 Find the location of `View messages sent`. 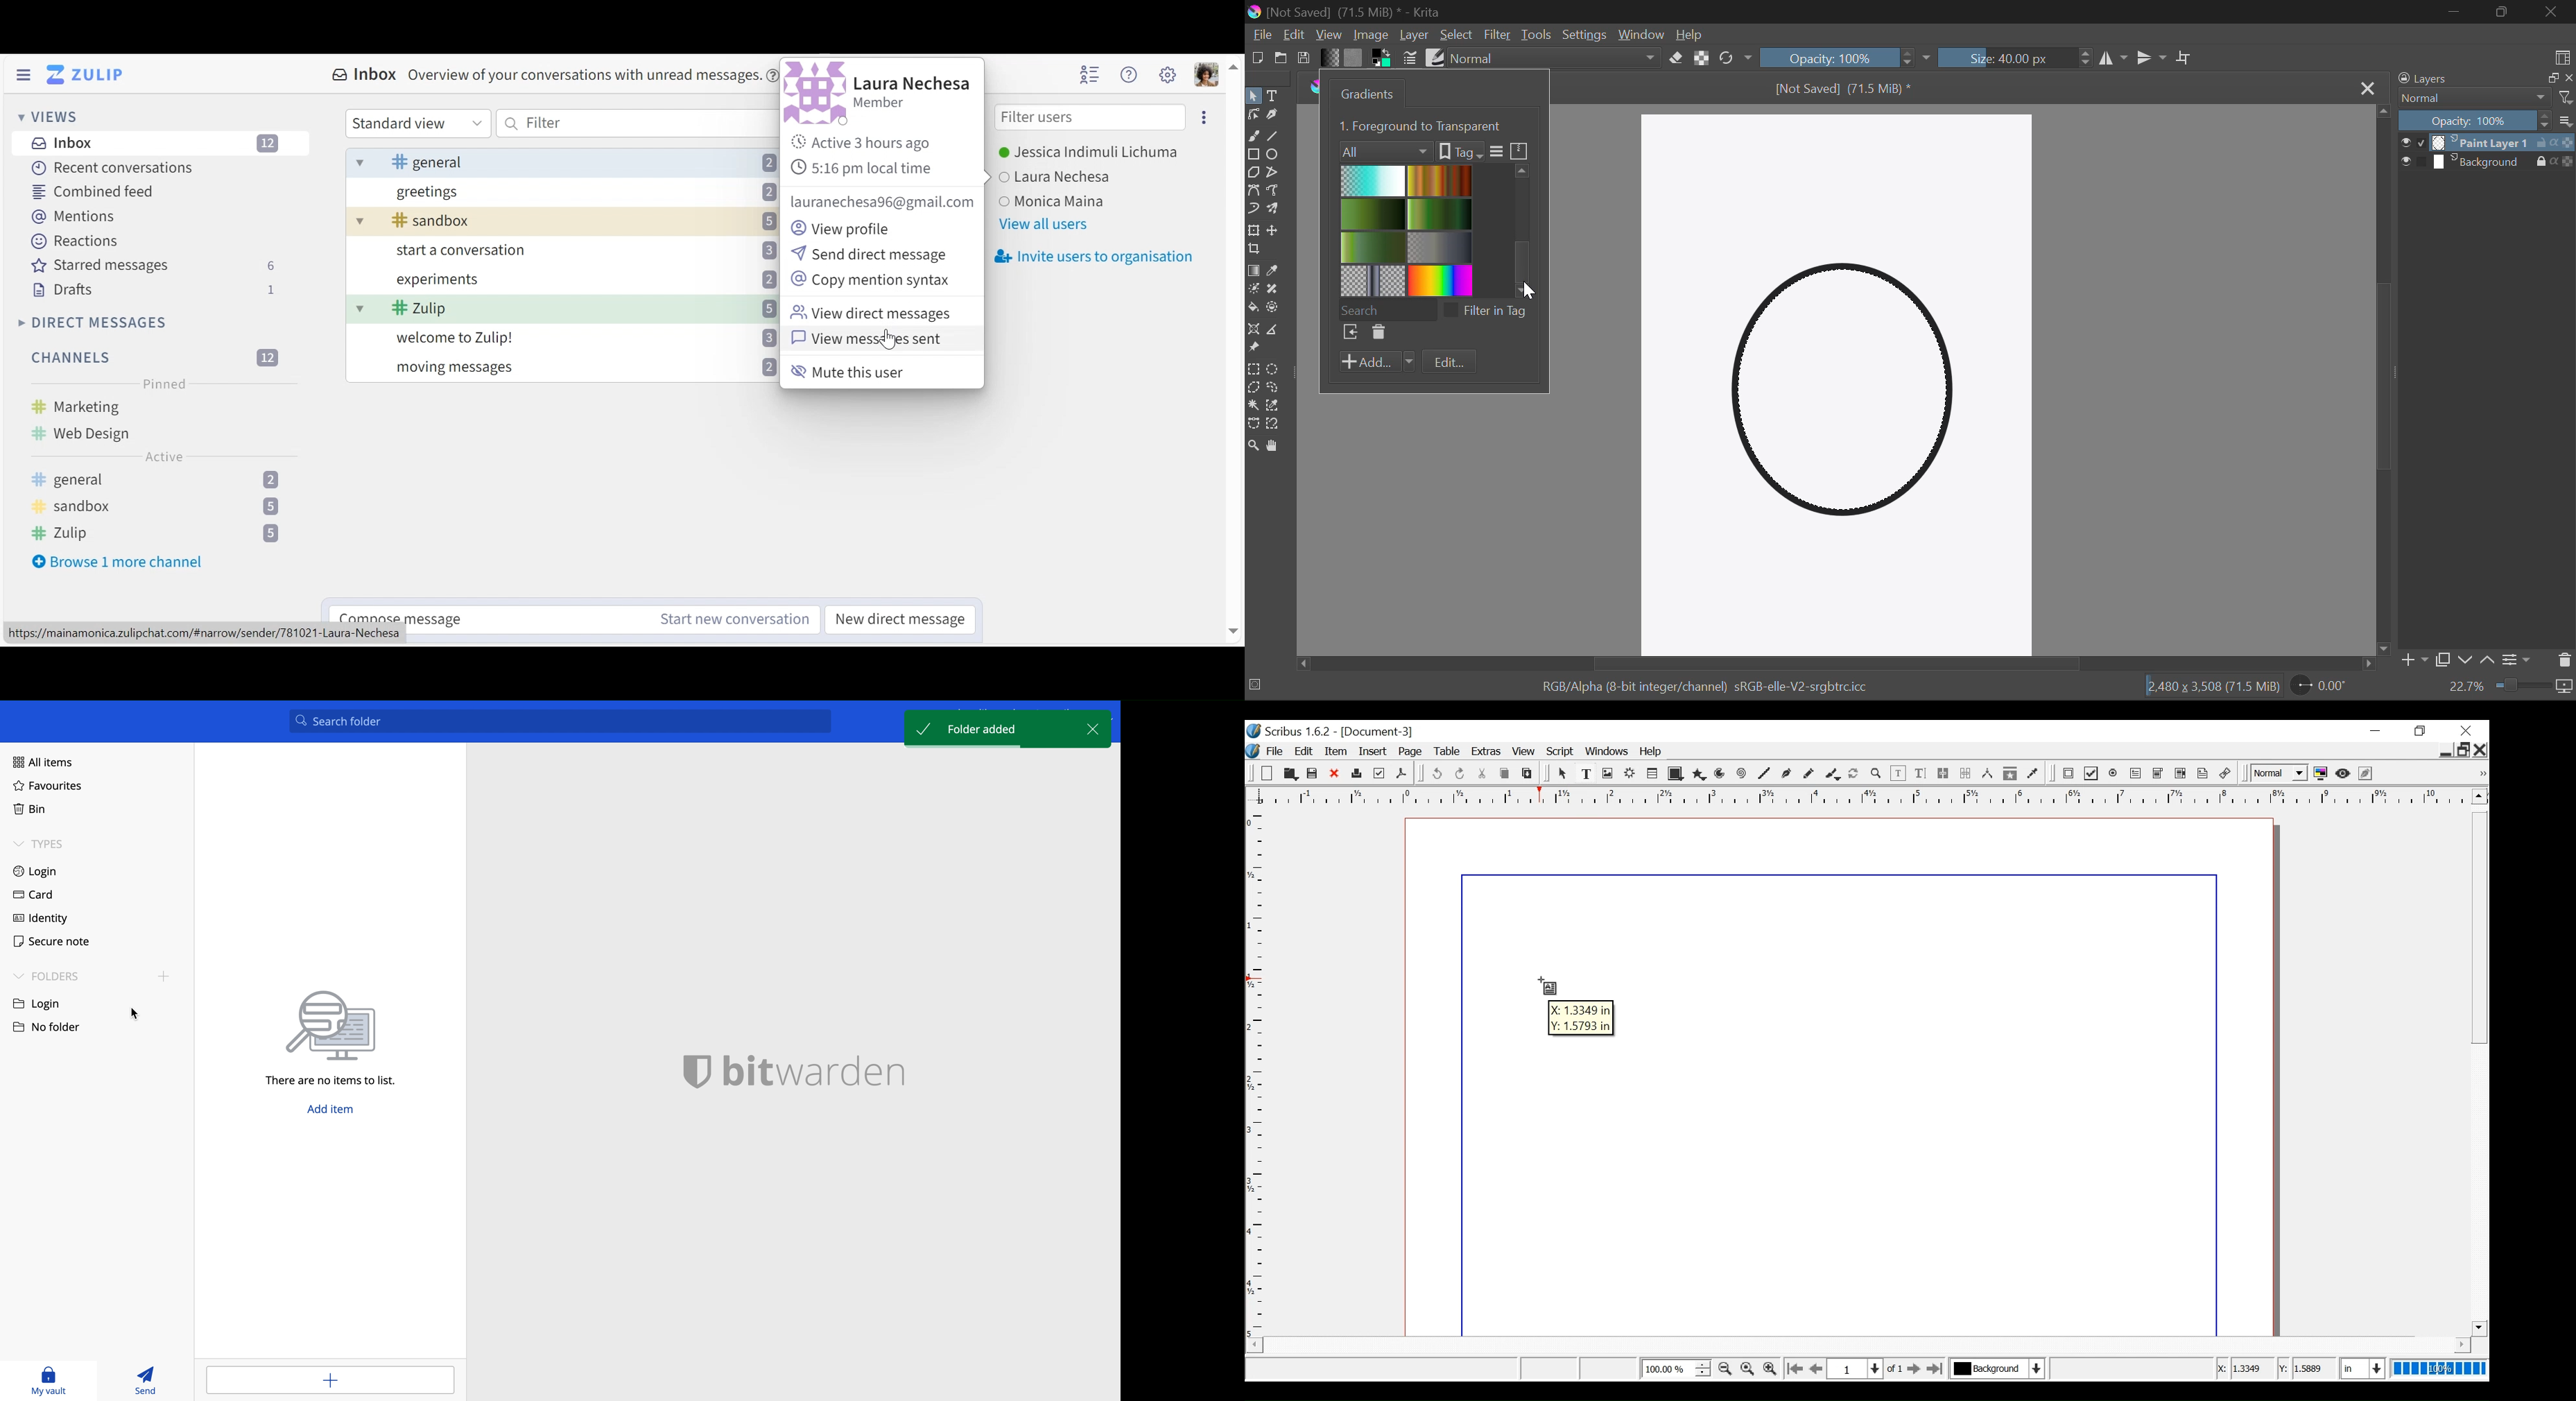

View messages sent is located at coordinates (870, 339).